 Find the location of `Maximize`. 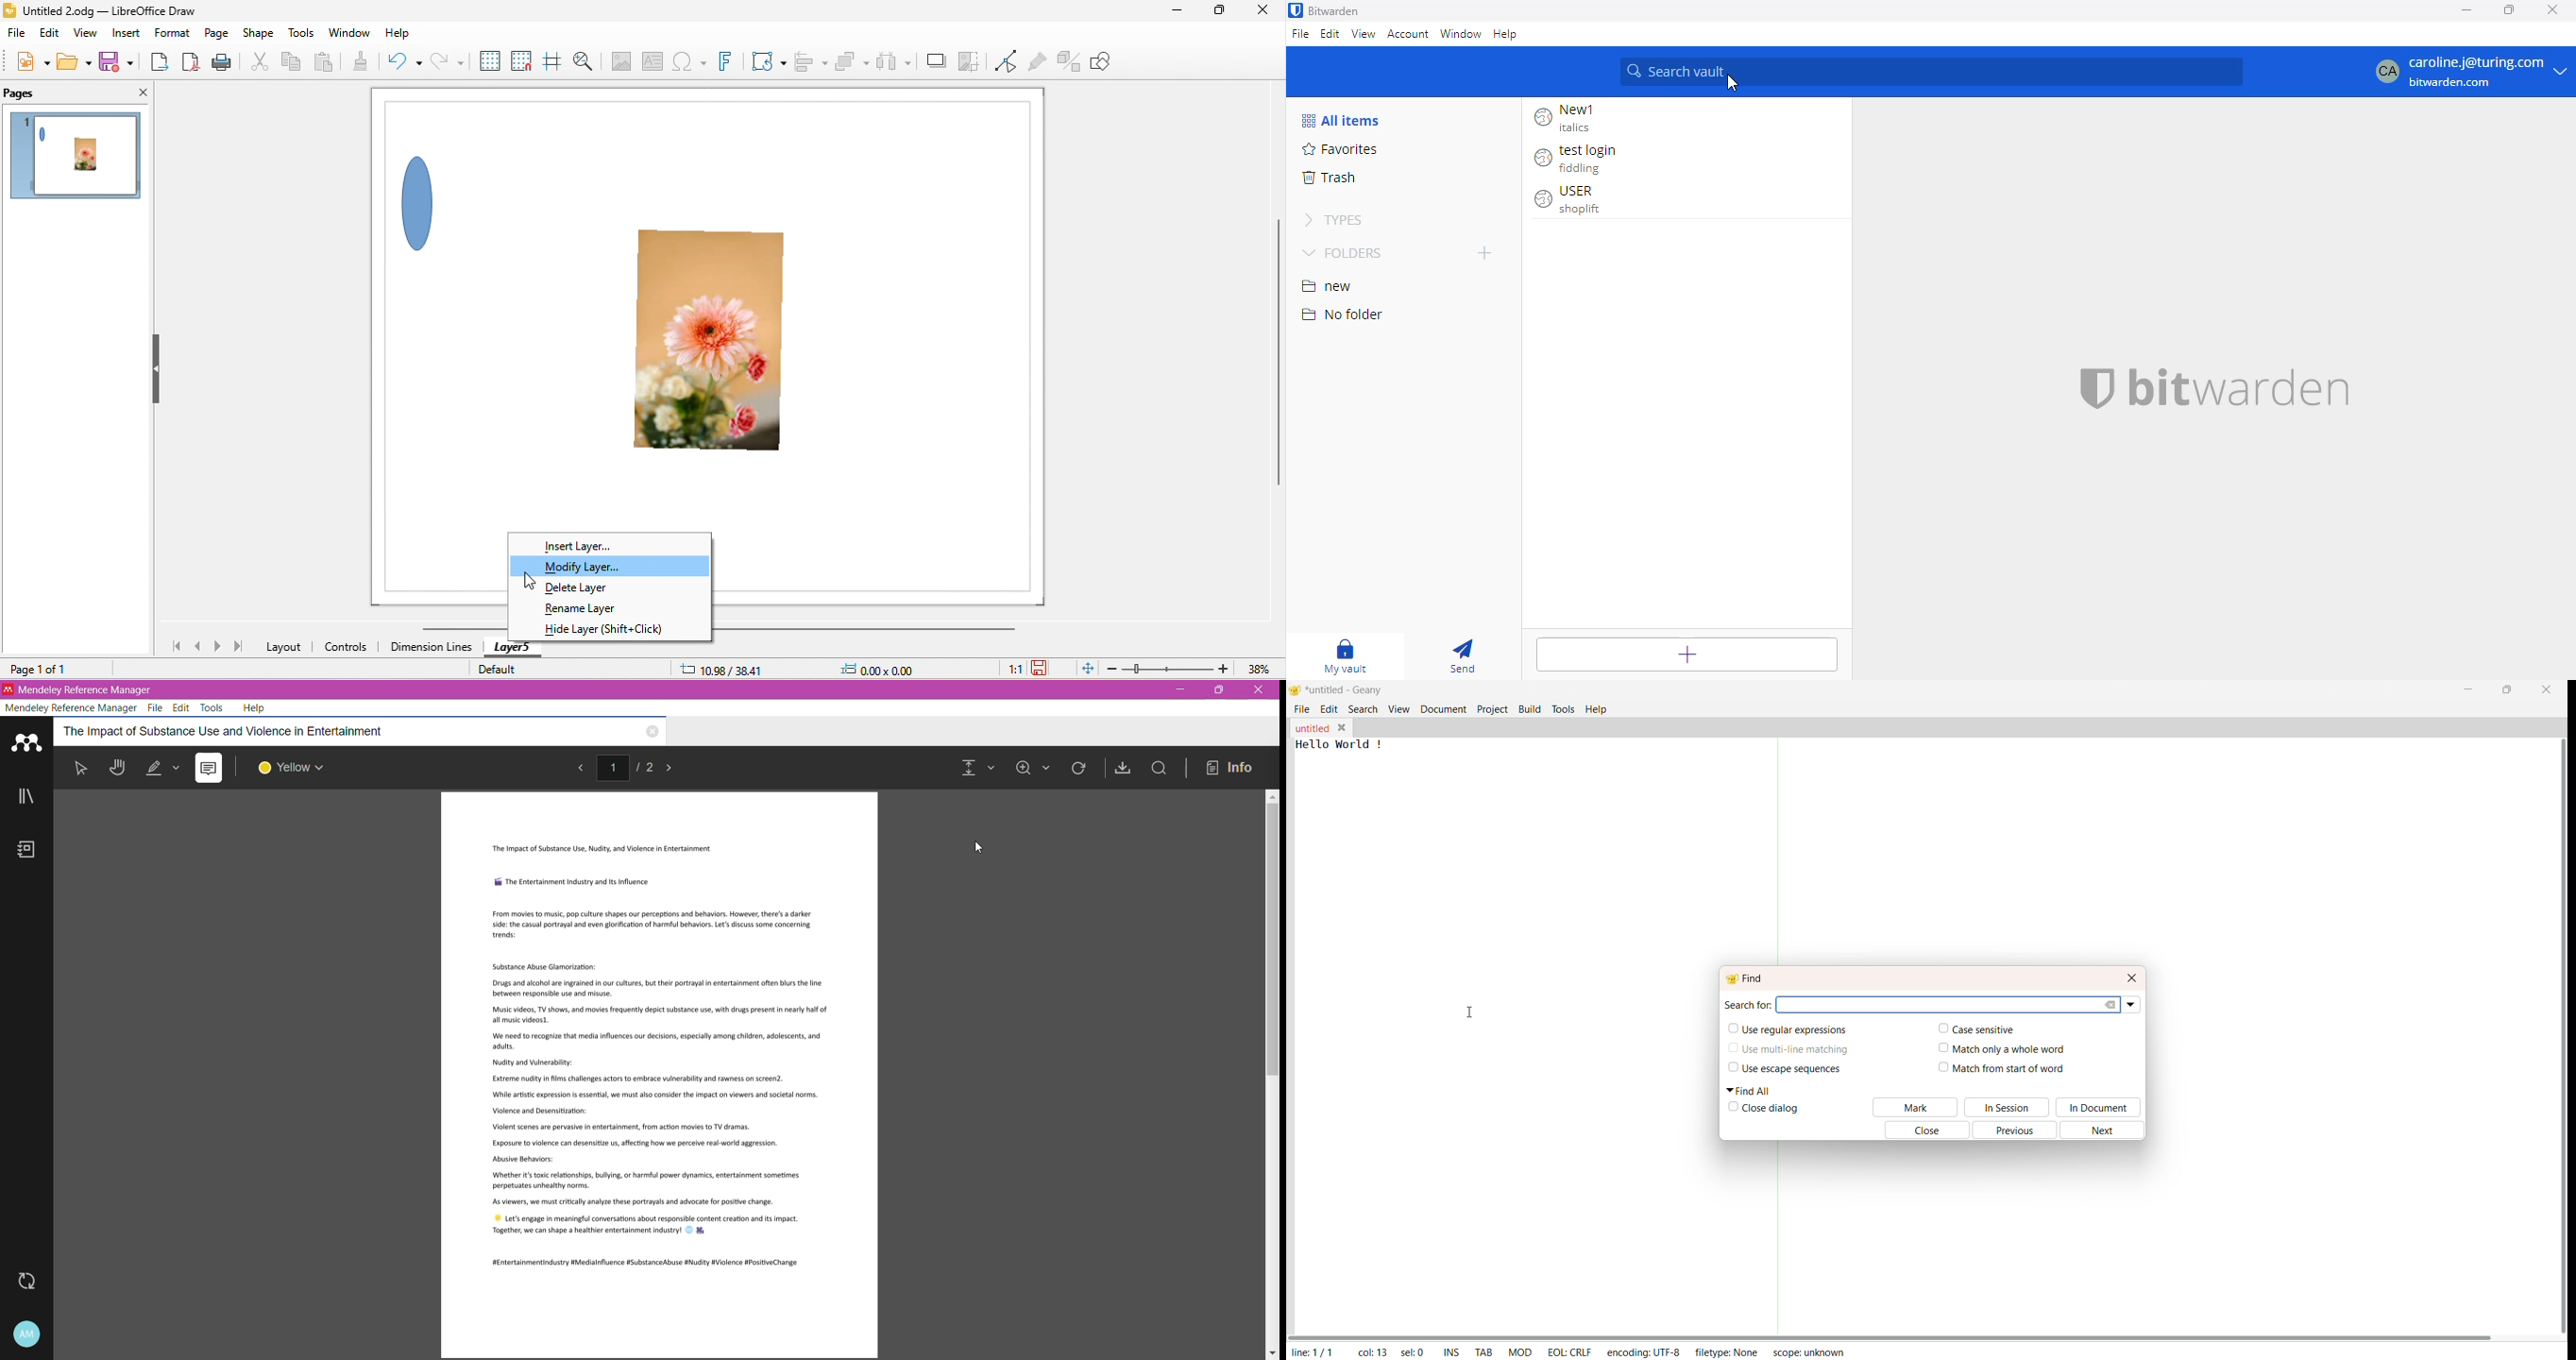

Maximize is located at coordinates (2507, 690).